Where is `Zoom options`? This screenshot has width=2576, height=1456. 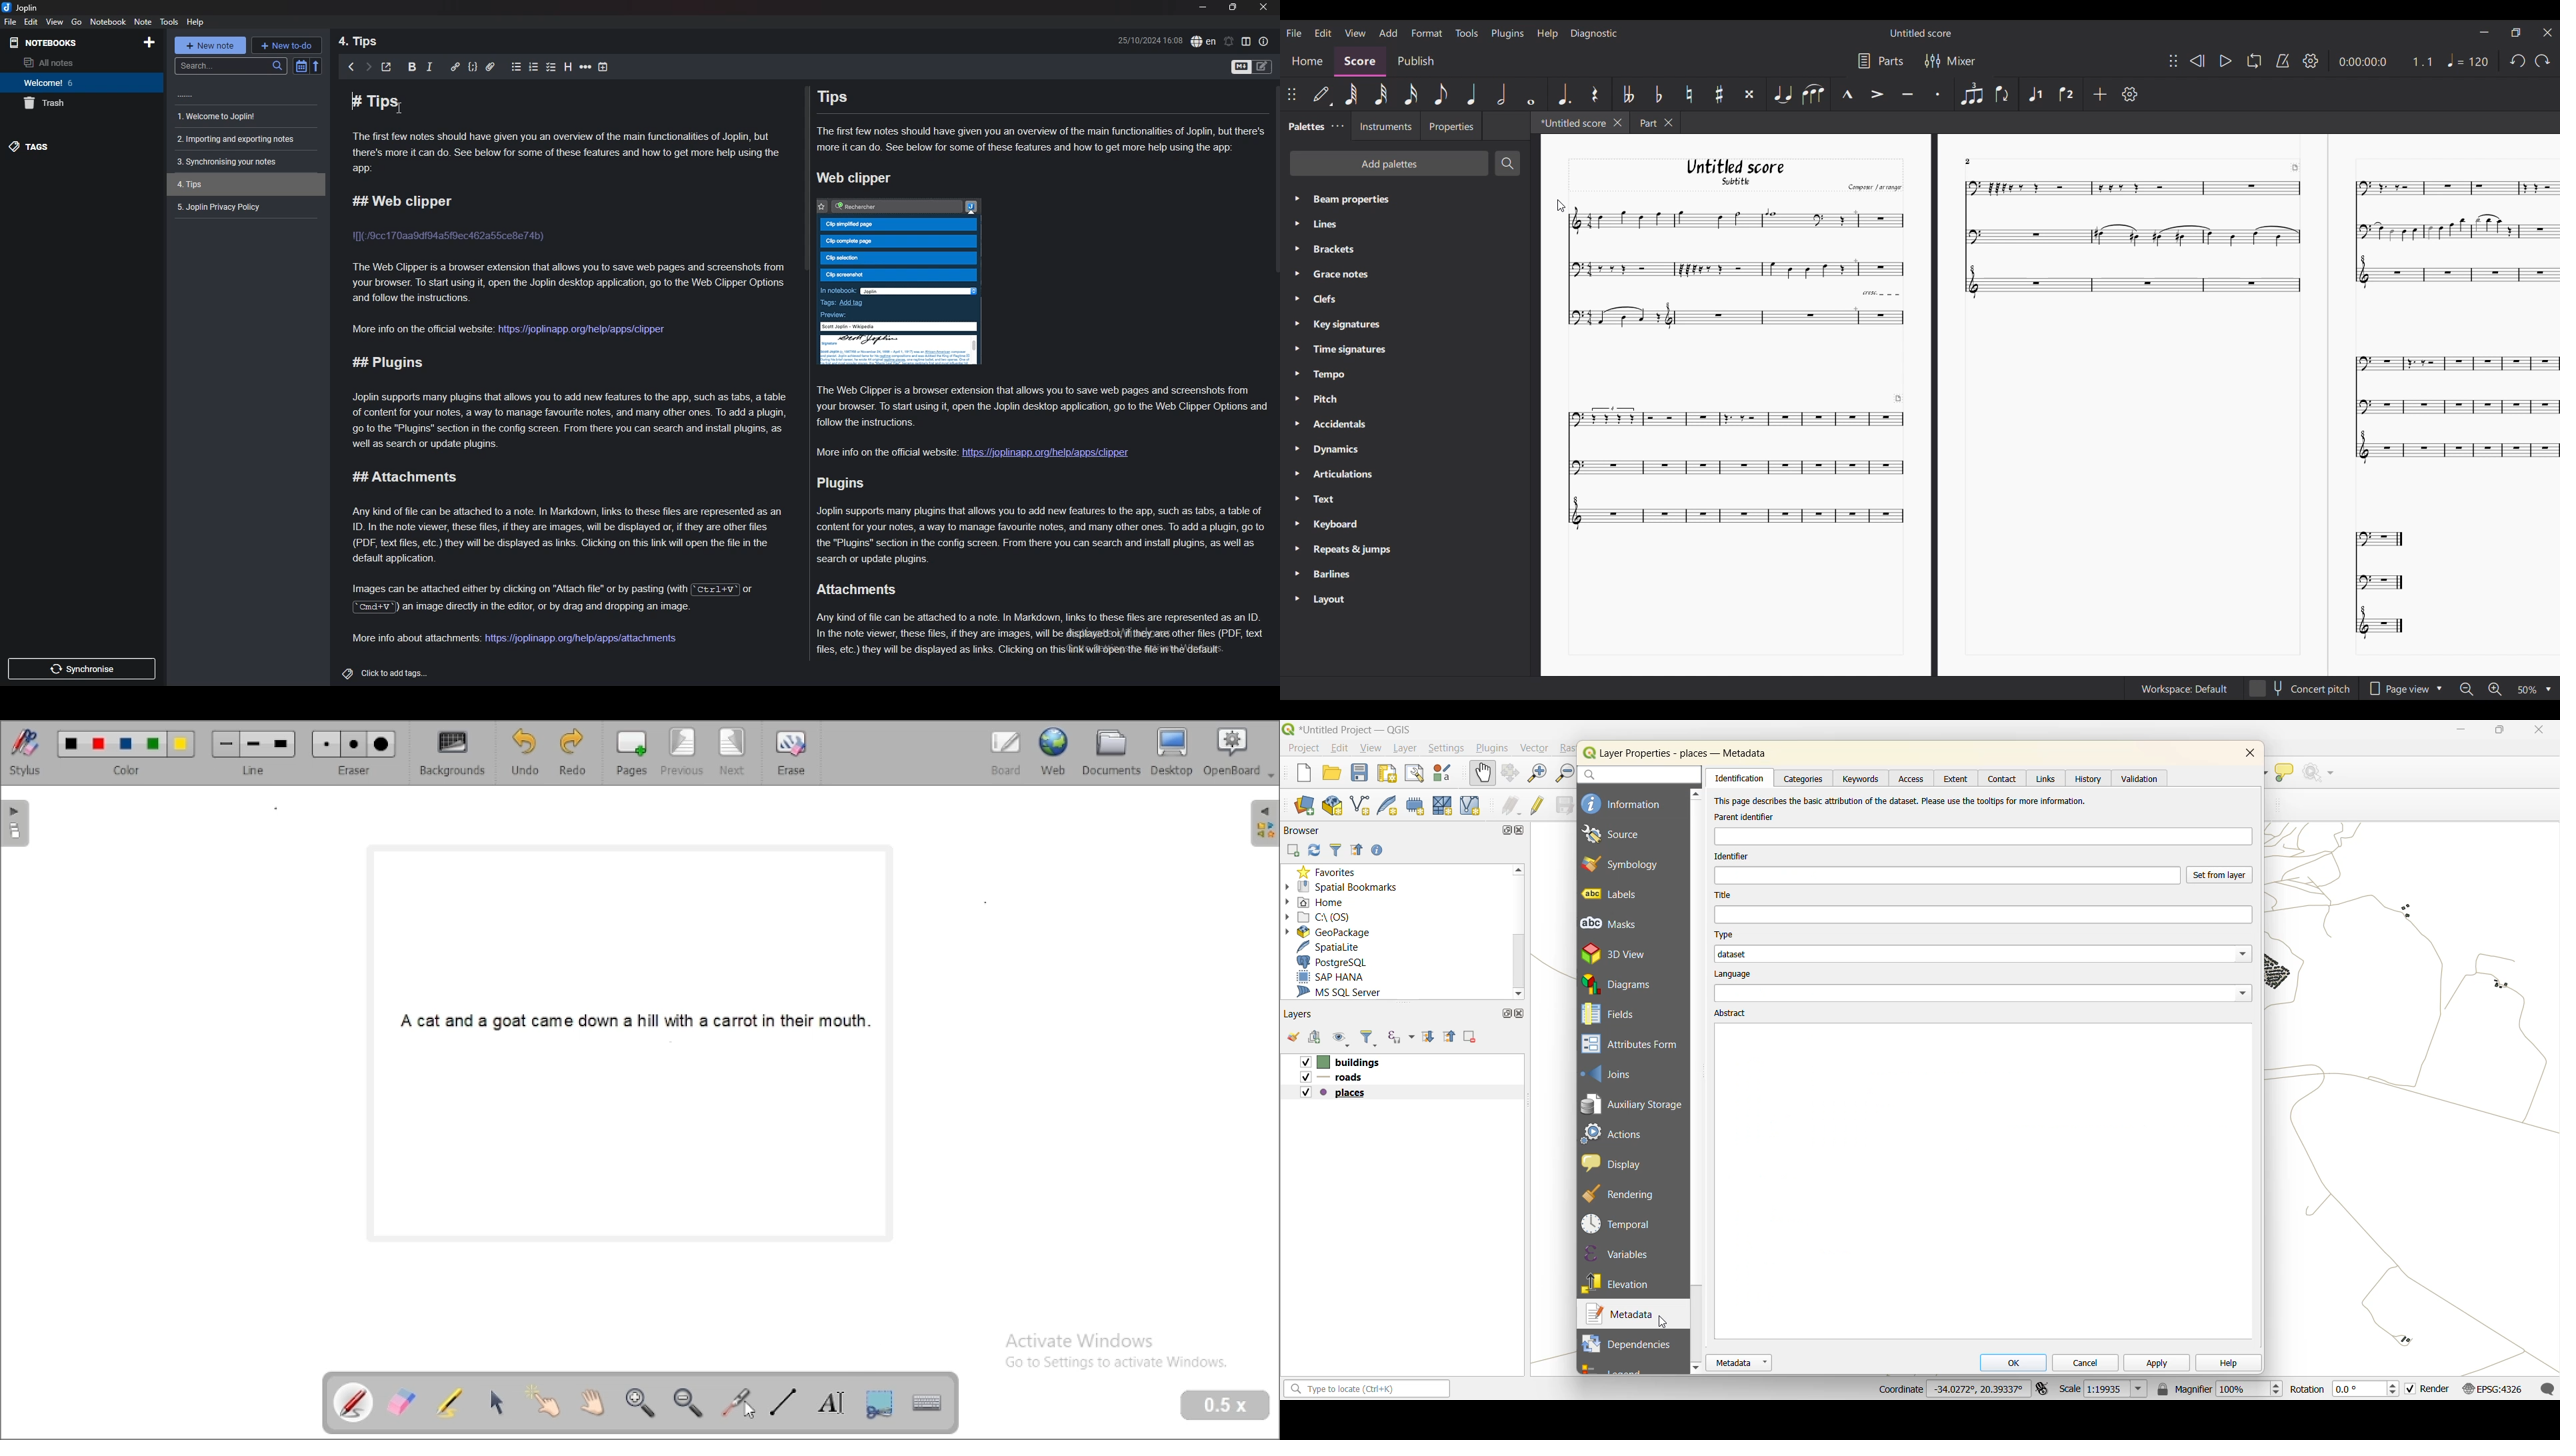
Zoom options is located at coordinates (2527, 690).